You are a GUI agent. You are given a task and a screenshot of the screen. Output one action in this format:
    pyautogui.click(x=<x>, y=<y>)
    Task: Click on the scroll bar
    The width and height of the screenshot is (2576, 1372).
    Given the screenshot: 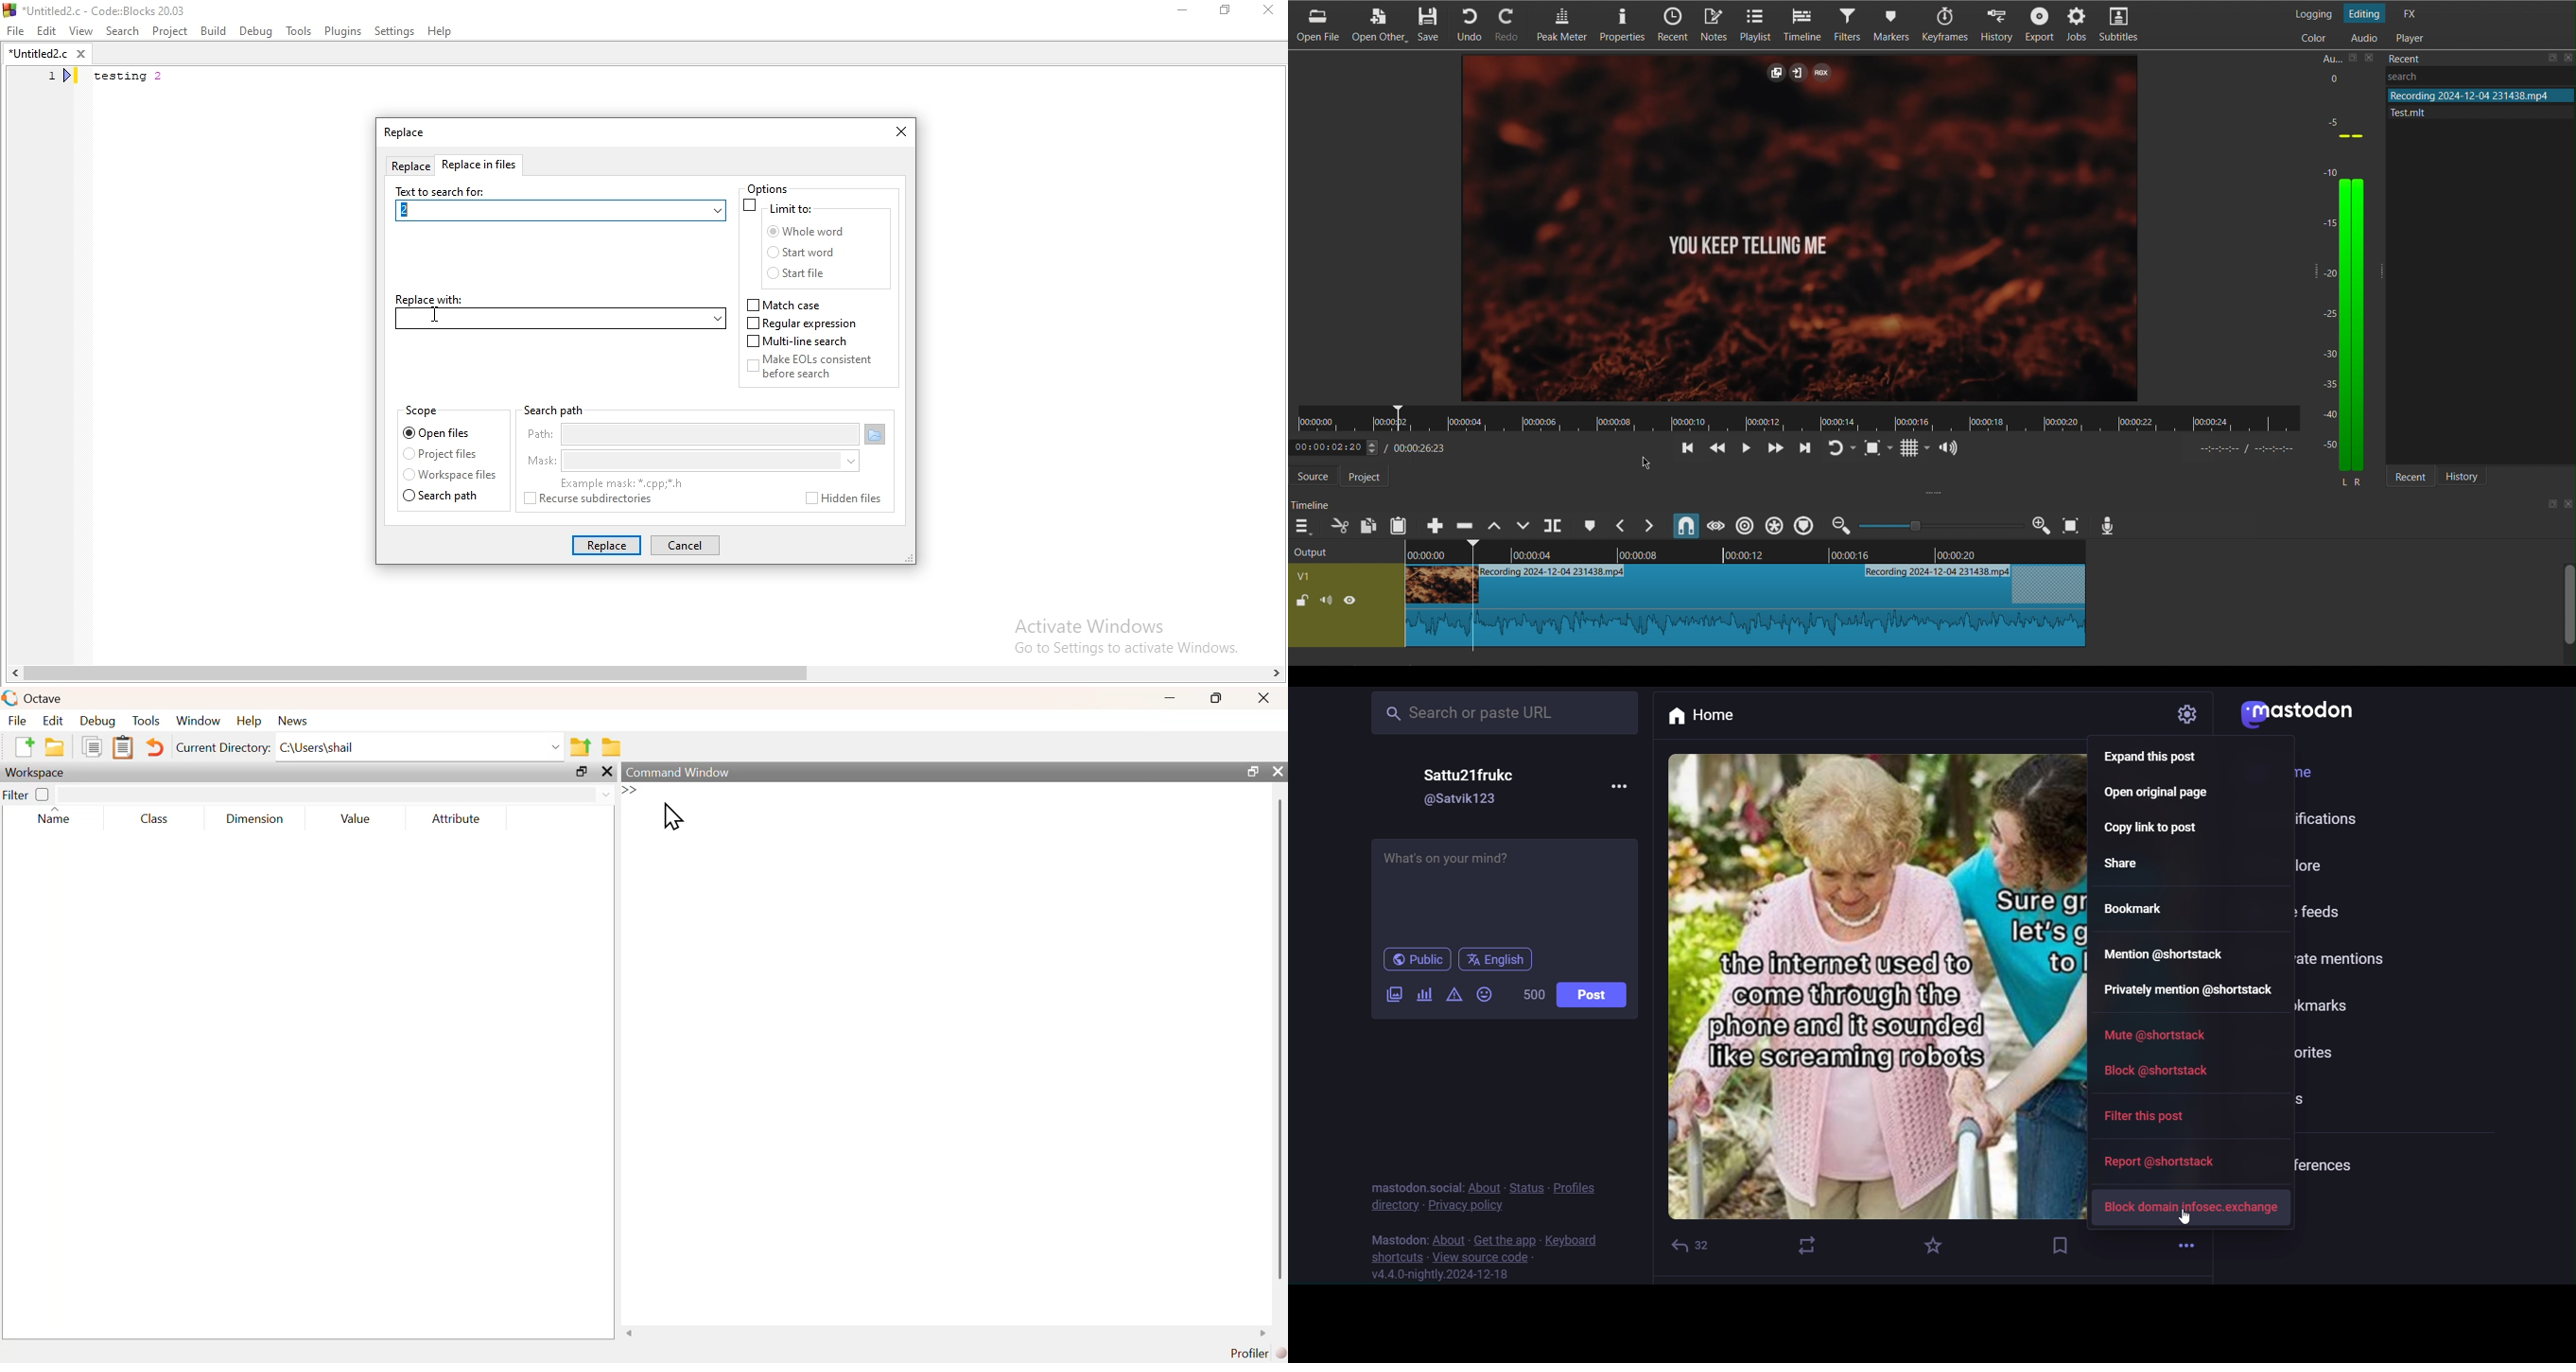 What is the action you would take?
    pyautogui.click(x=1279, y=1038)
    